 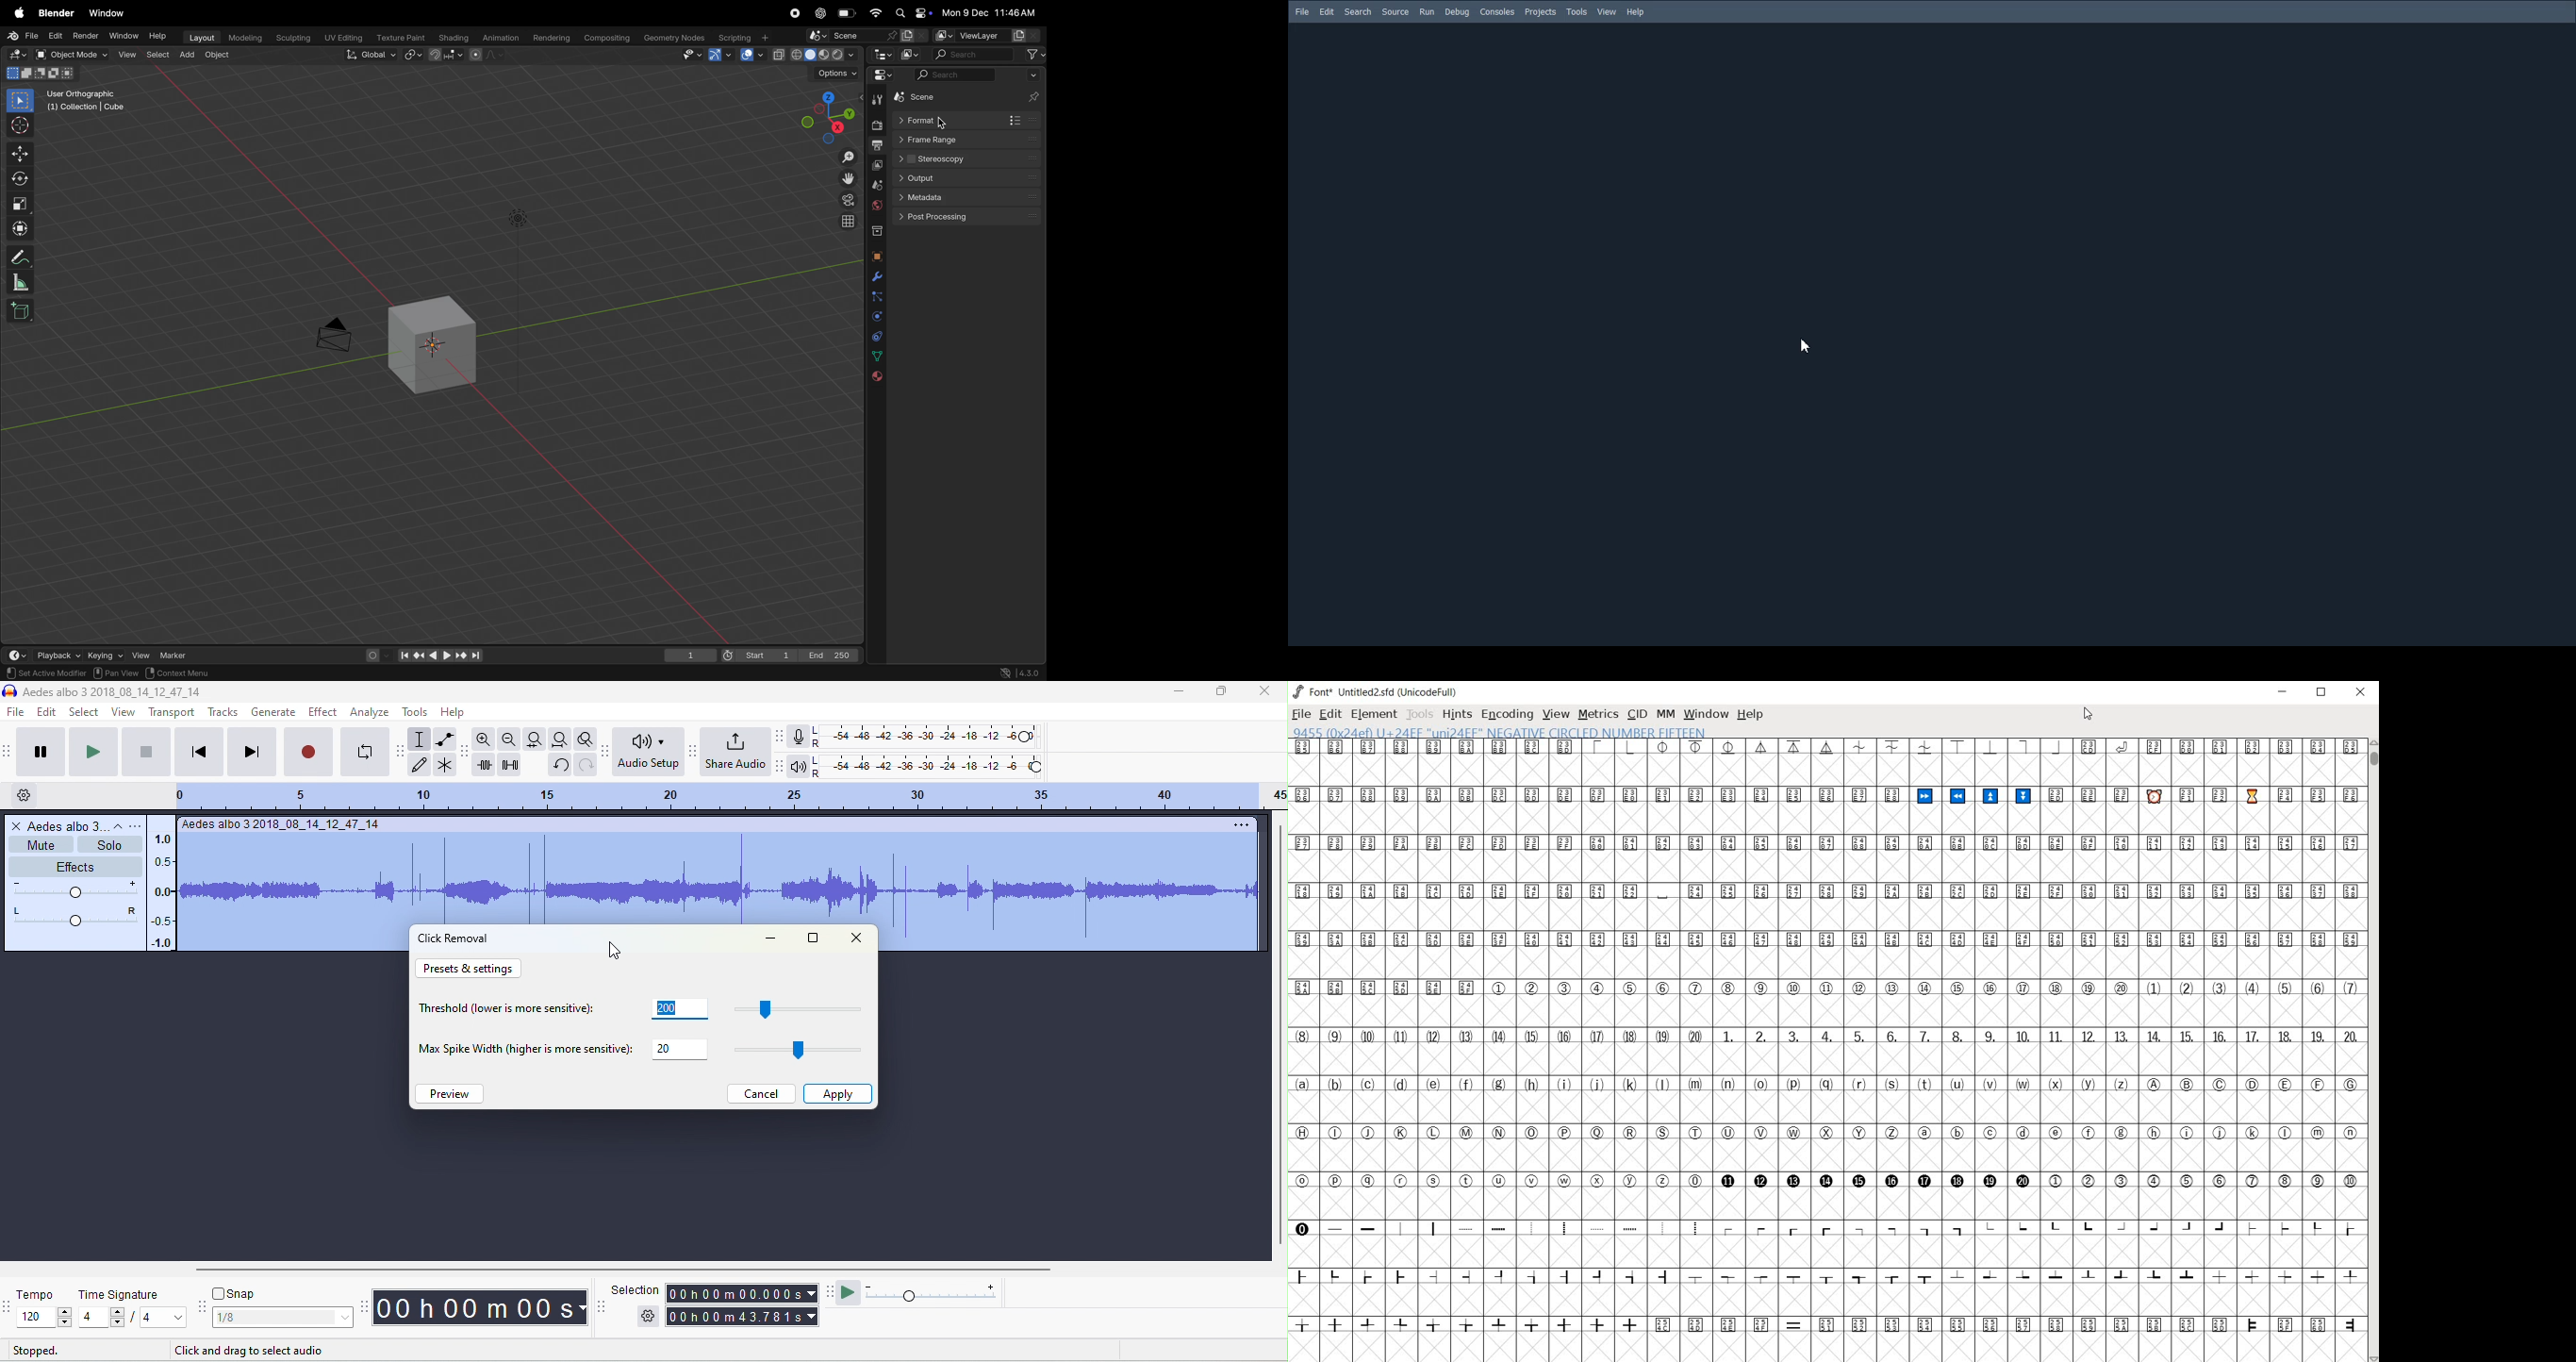 I want to click on move the view, so click(x=843, y=178).